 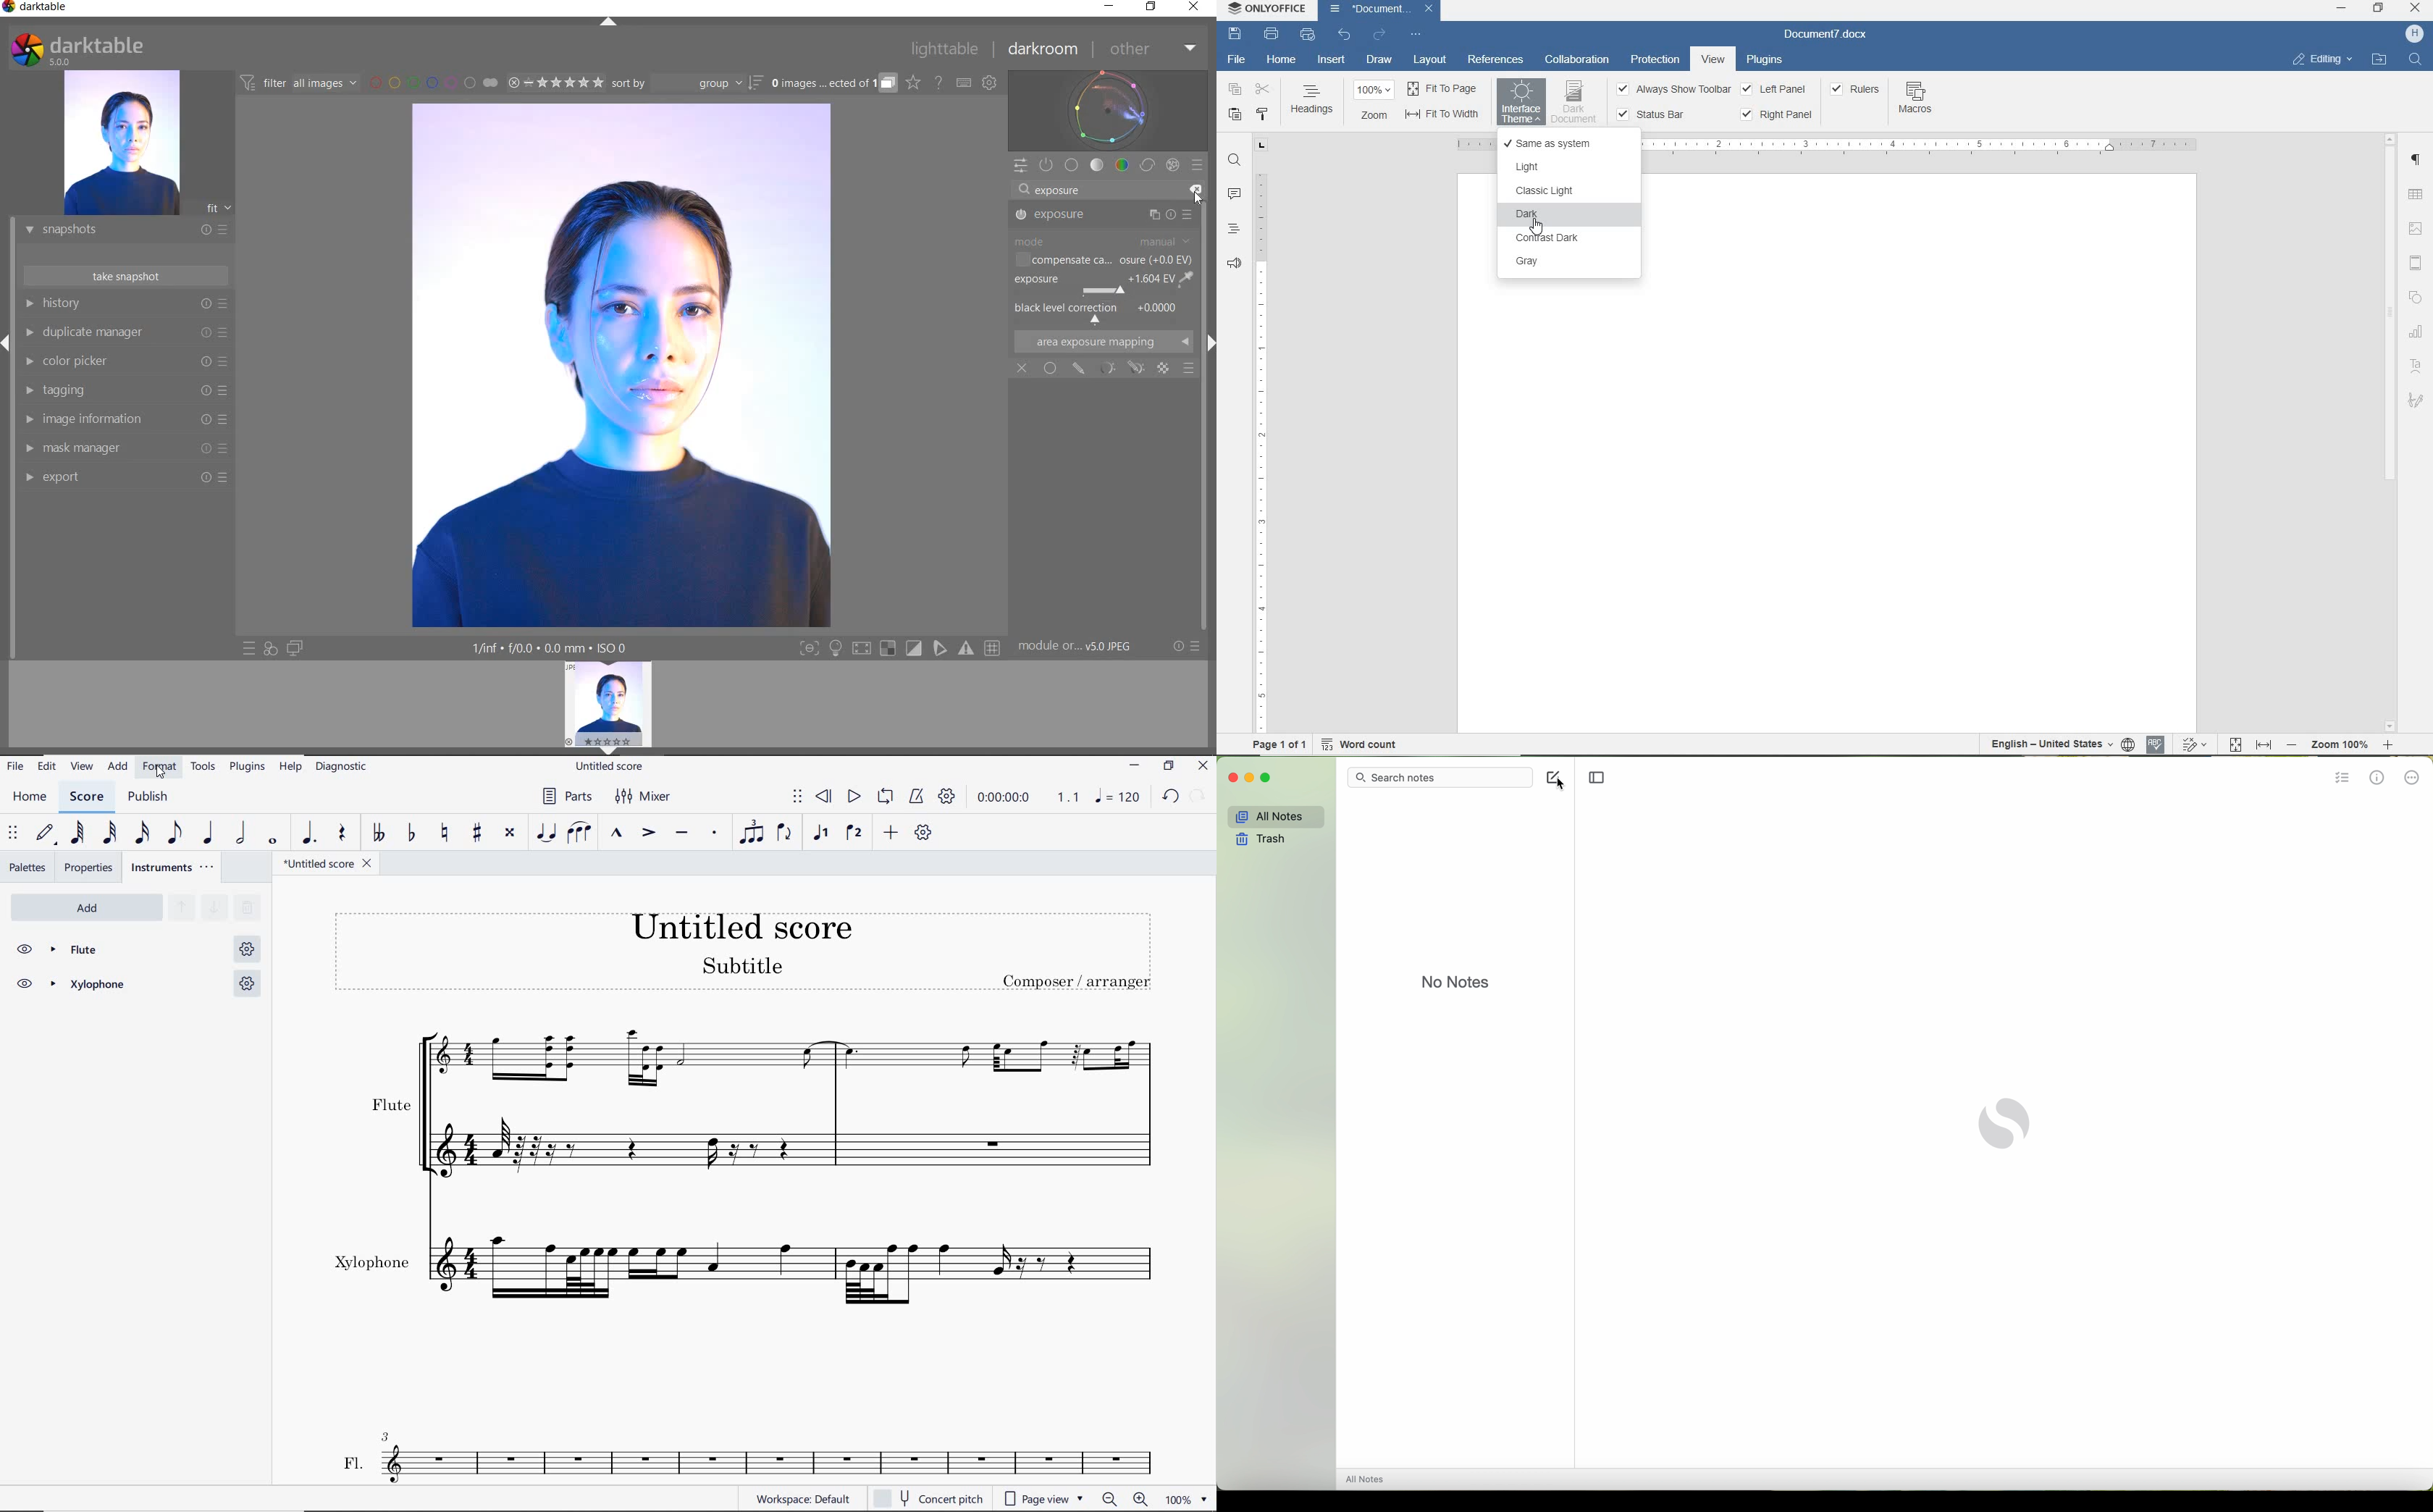 What do you see at coordinates (2416, 332) in the screenshot?
I see `graph` at bounding box center [2416, 332].